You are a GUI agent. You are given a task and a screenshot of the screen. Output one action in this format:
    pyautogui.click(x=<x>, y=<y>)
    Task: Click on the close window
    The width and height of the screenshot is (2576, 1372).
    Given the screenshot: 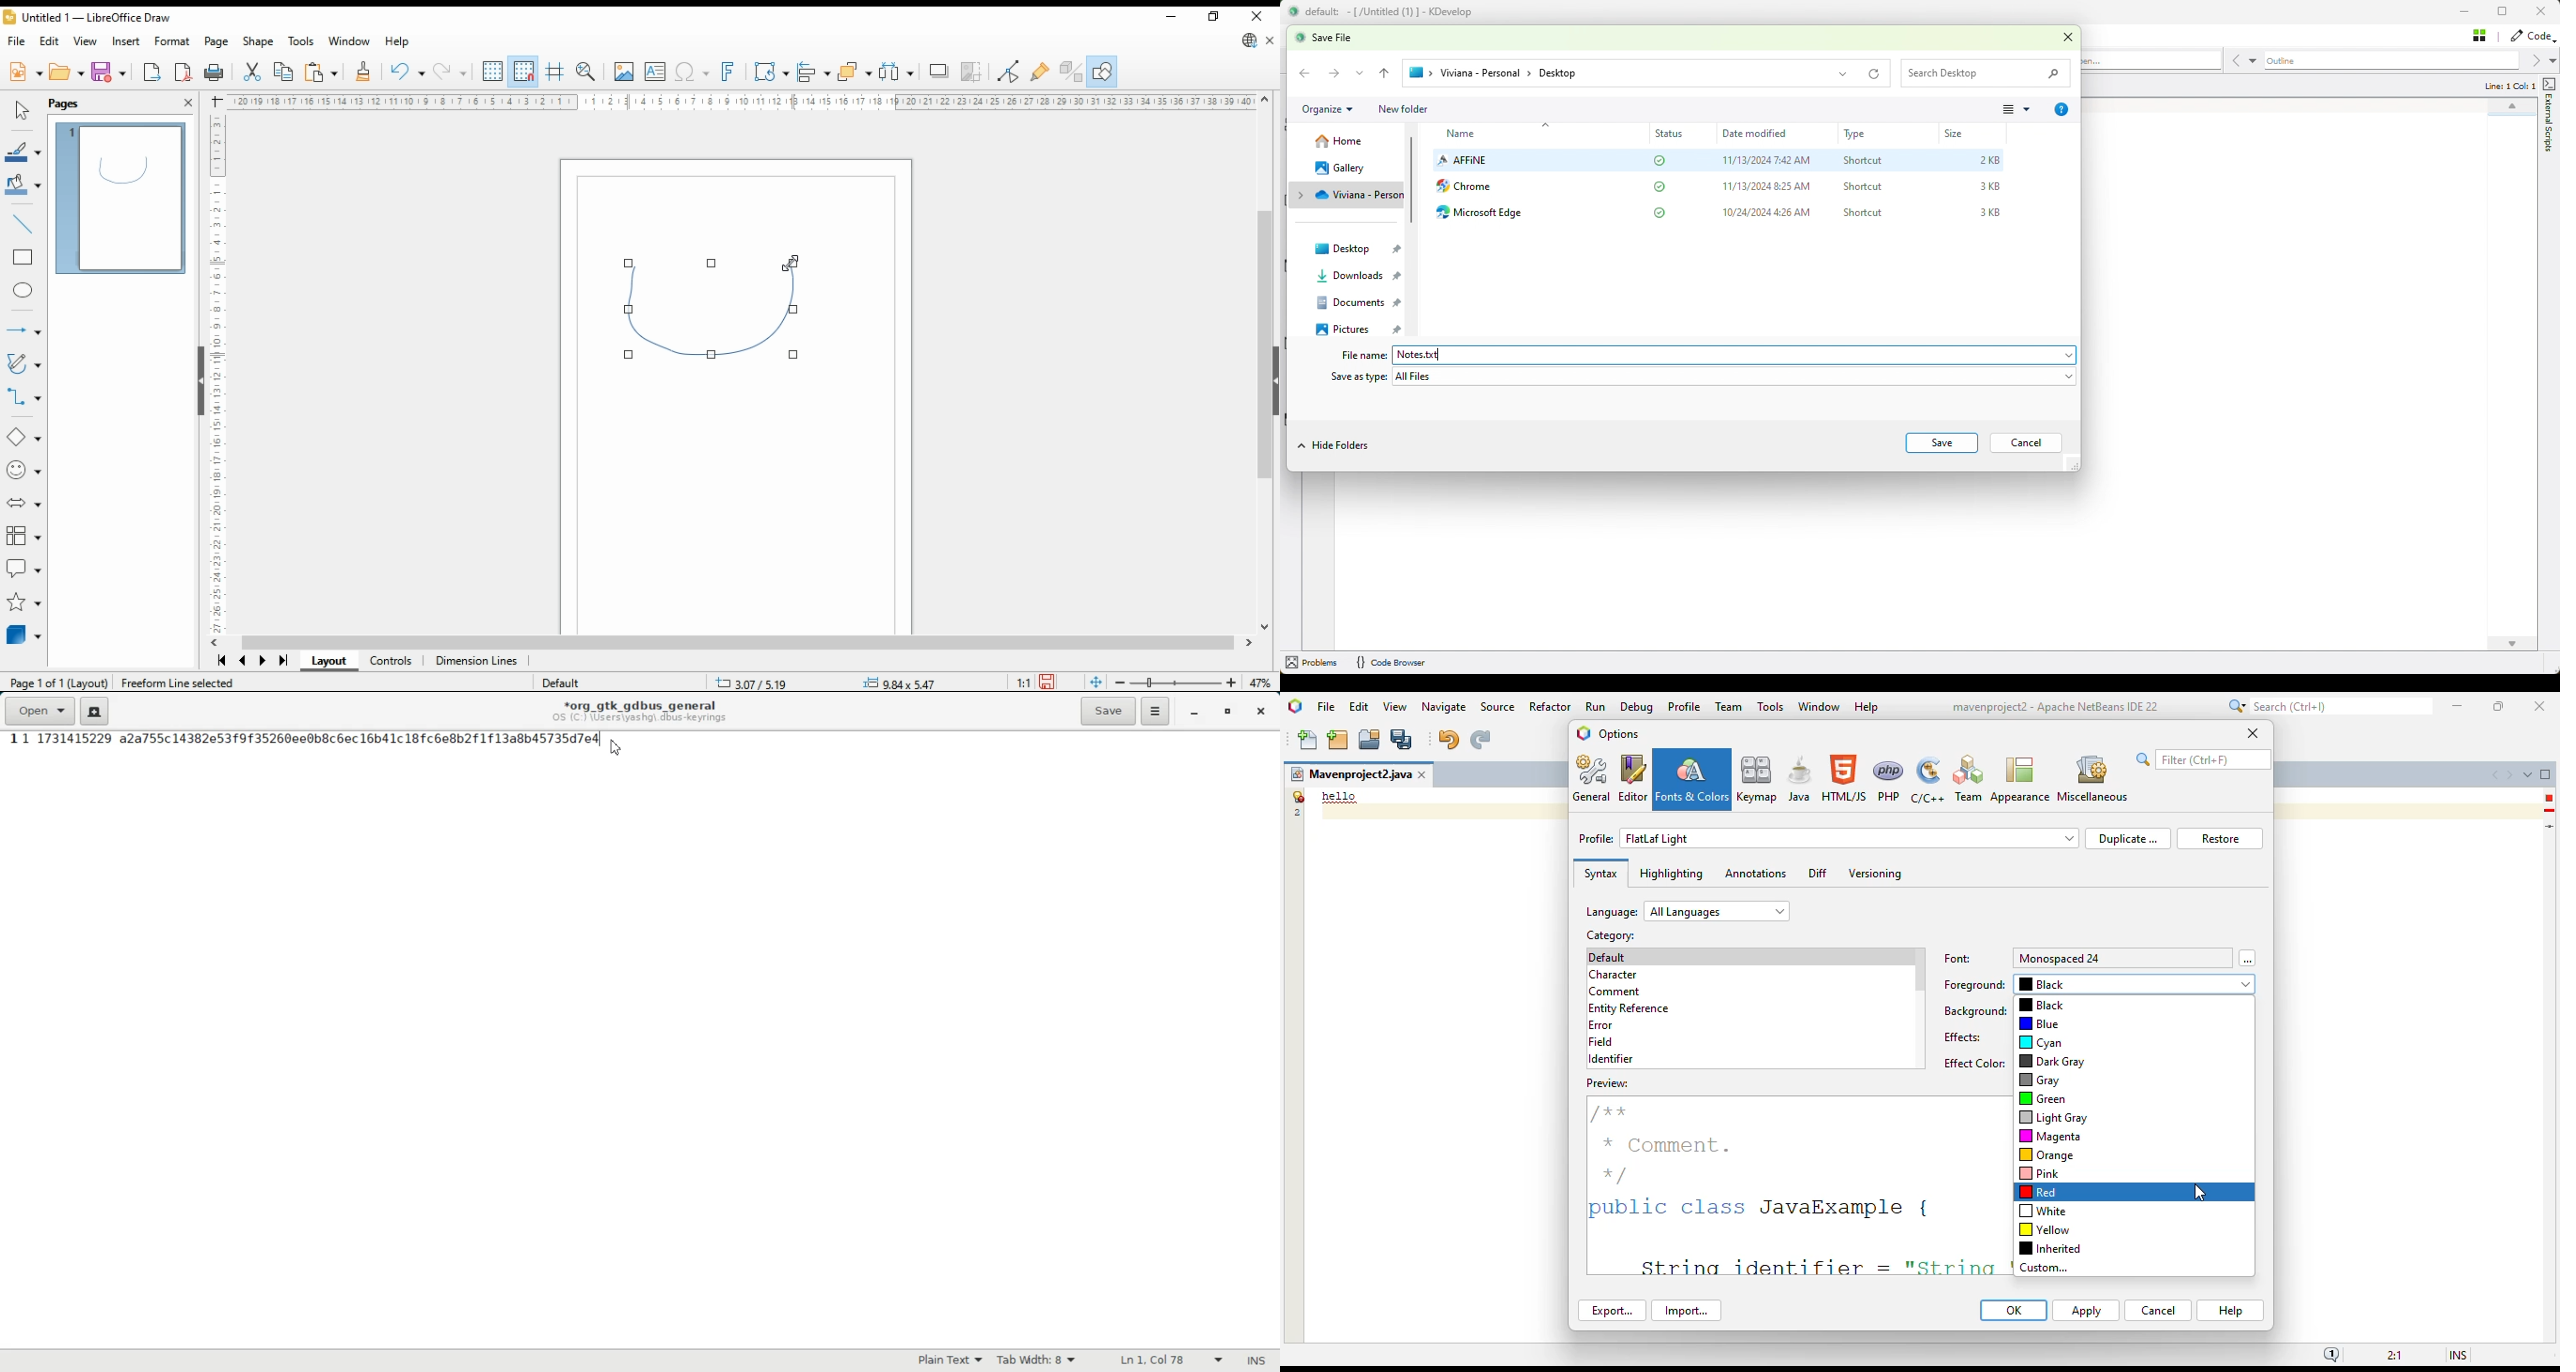 What is the action you would take?
    pyautogui.click(x=1423, y=774)
    